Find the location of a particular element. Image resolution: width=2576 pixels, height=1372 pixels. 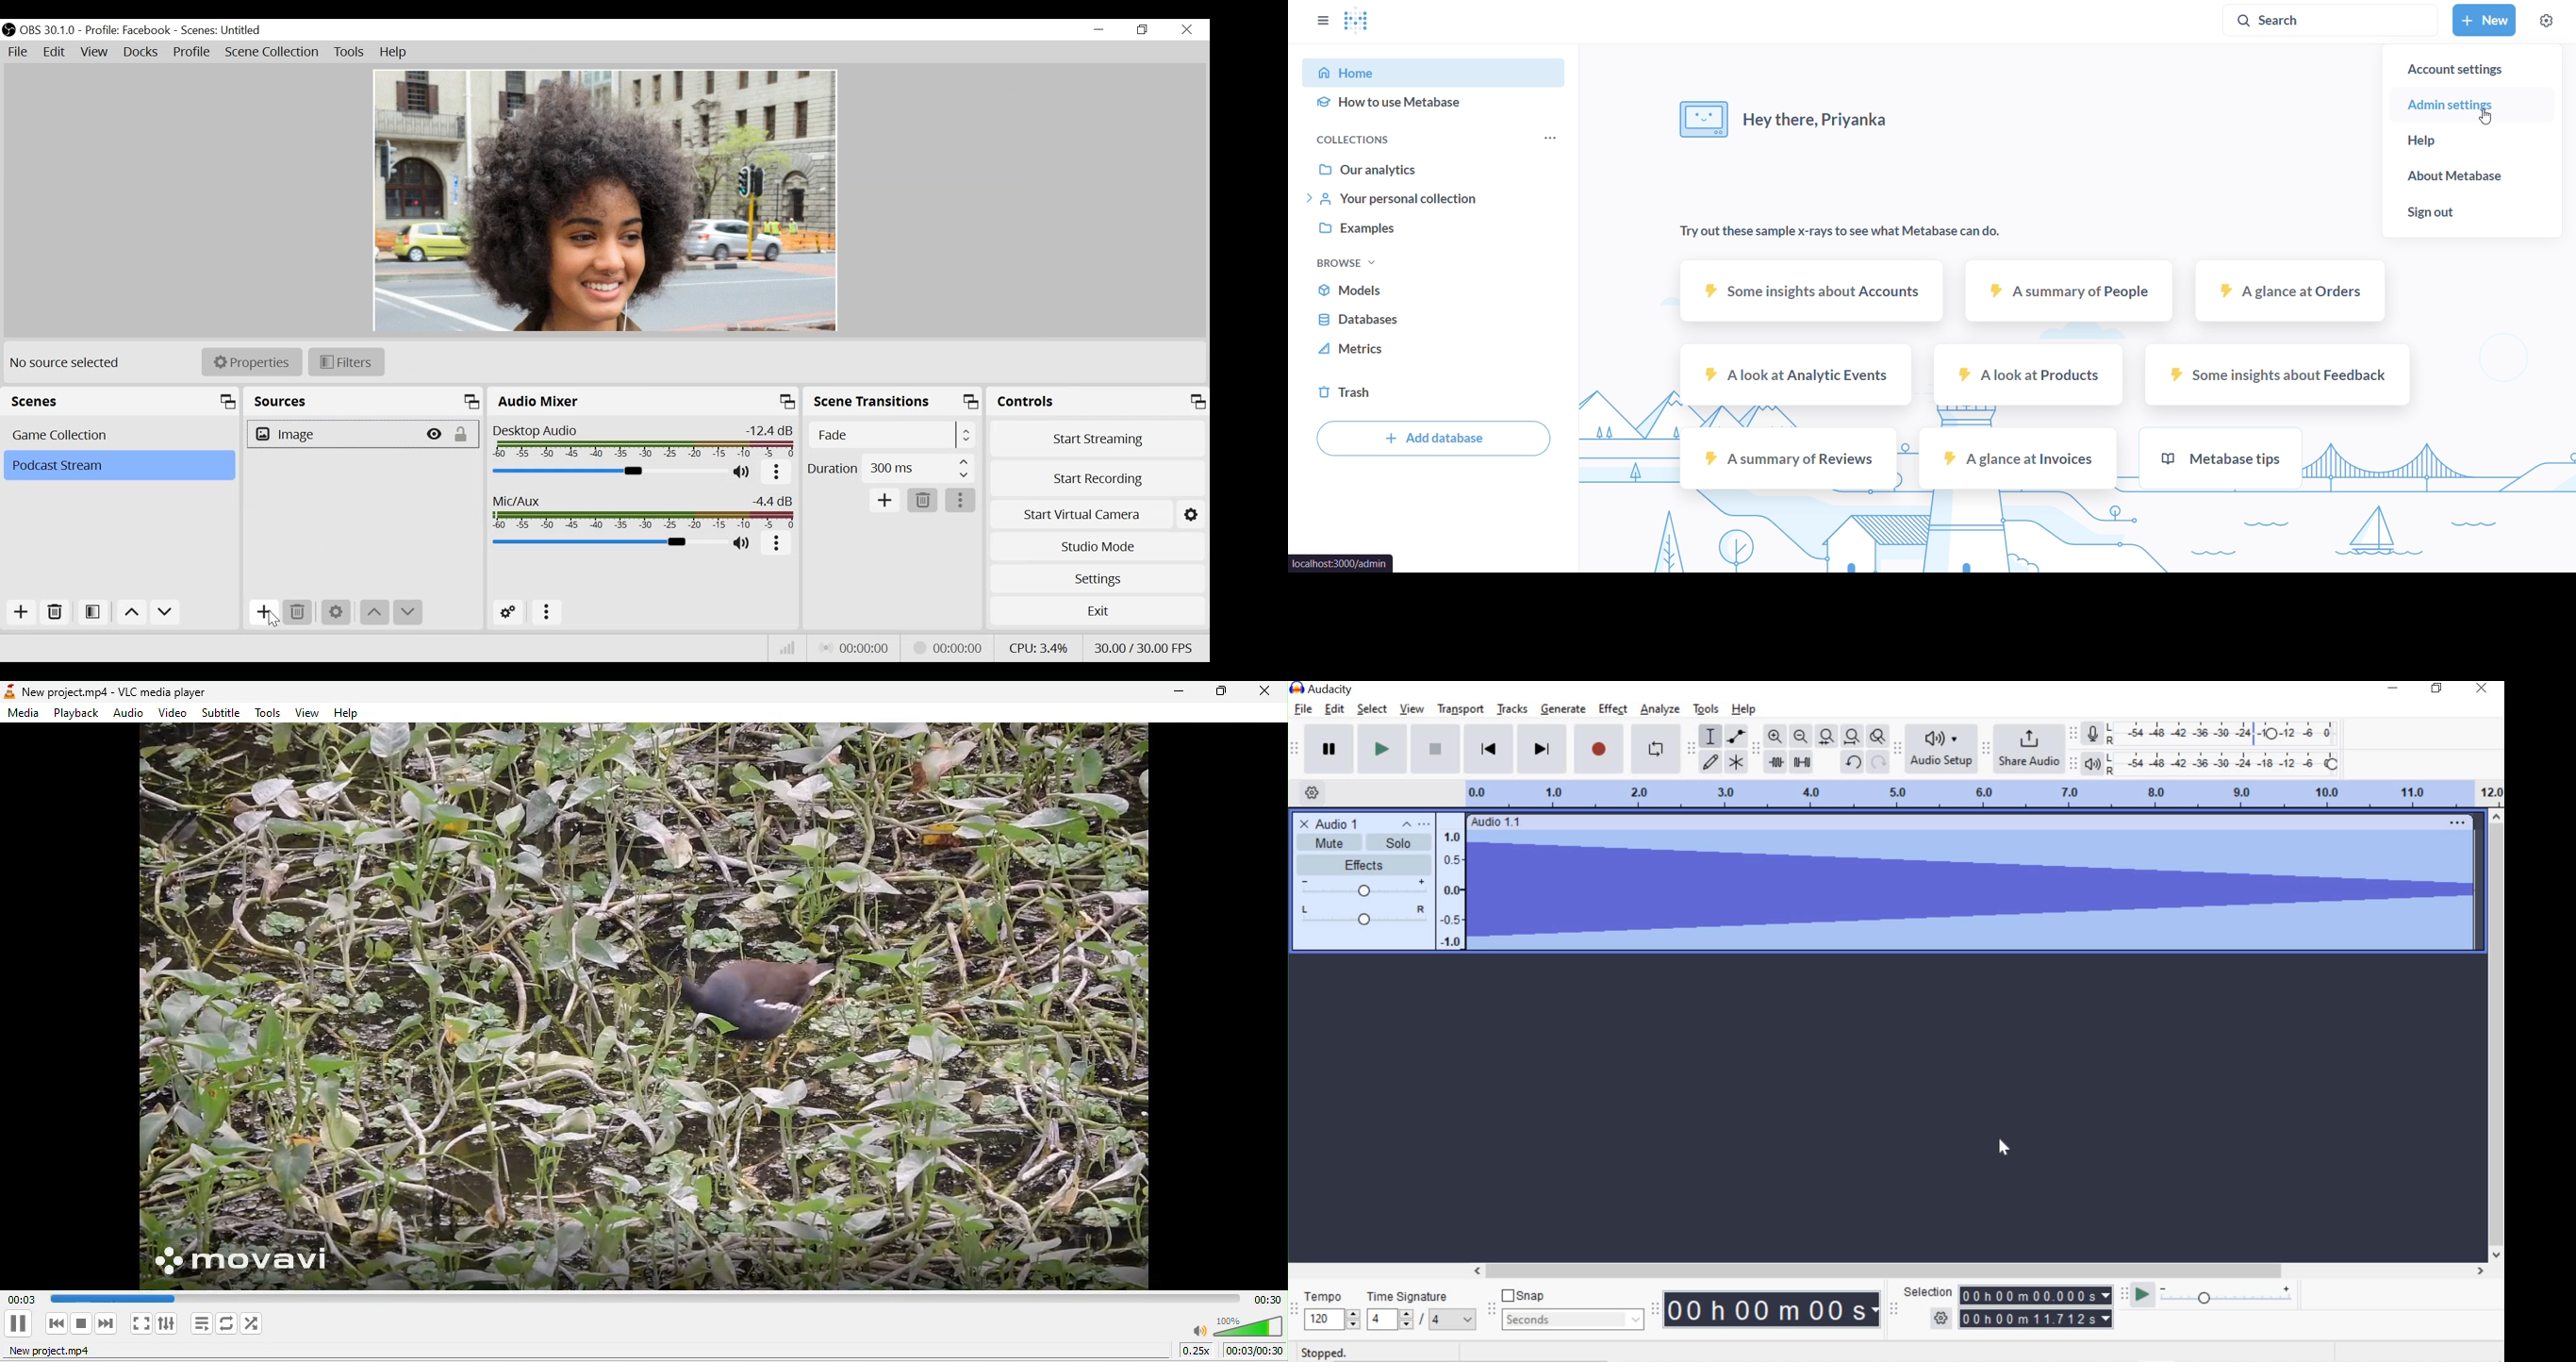

pan is located at coordinates (1363, 914).